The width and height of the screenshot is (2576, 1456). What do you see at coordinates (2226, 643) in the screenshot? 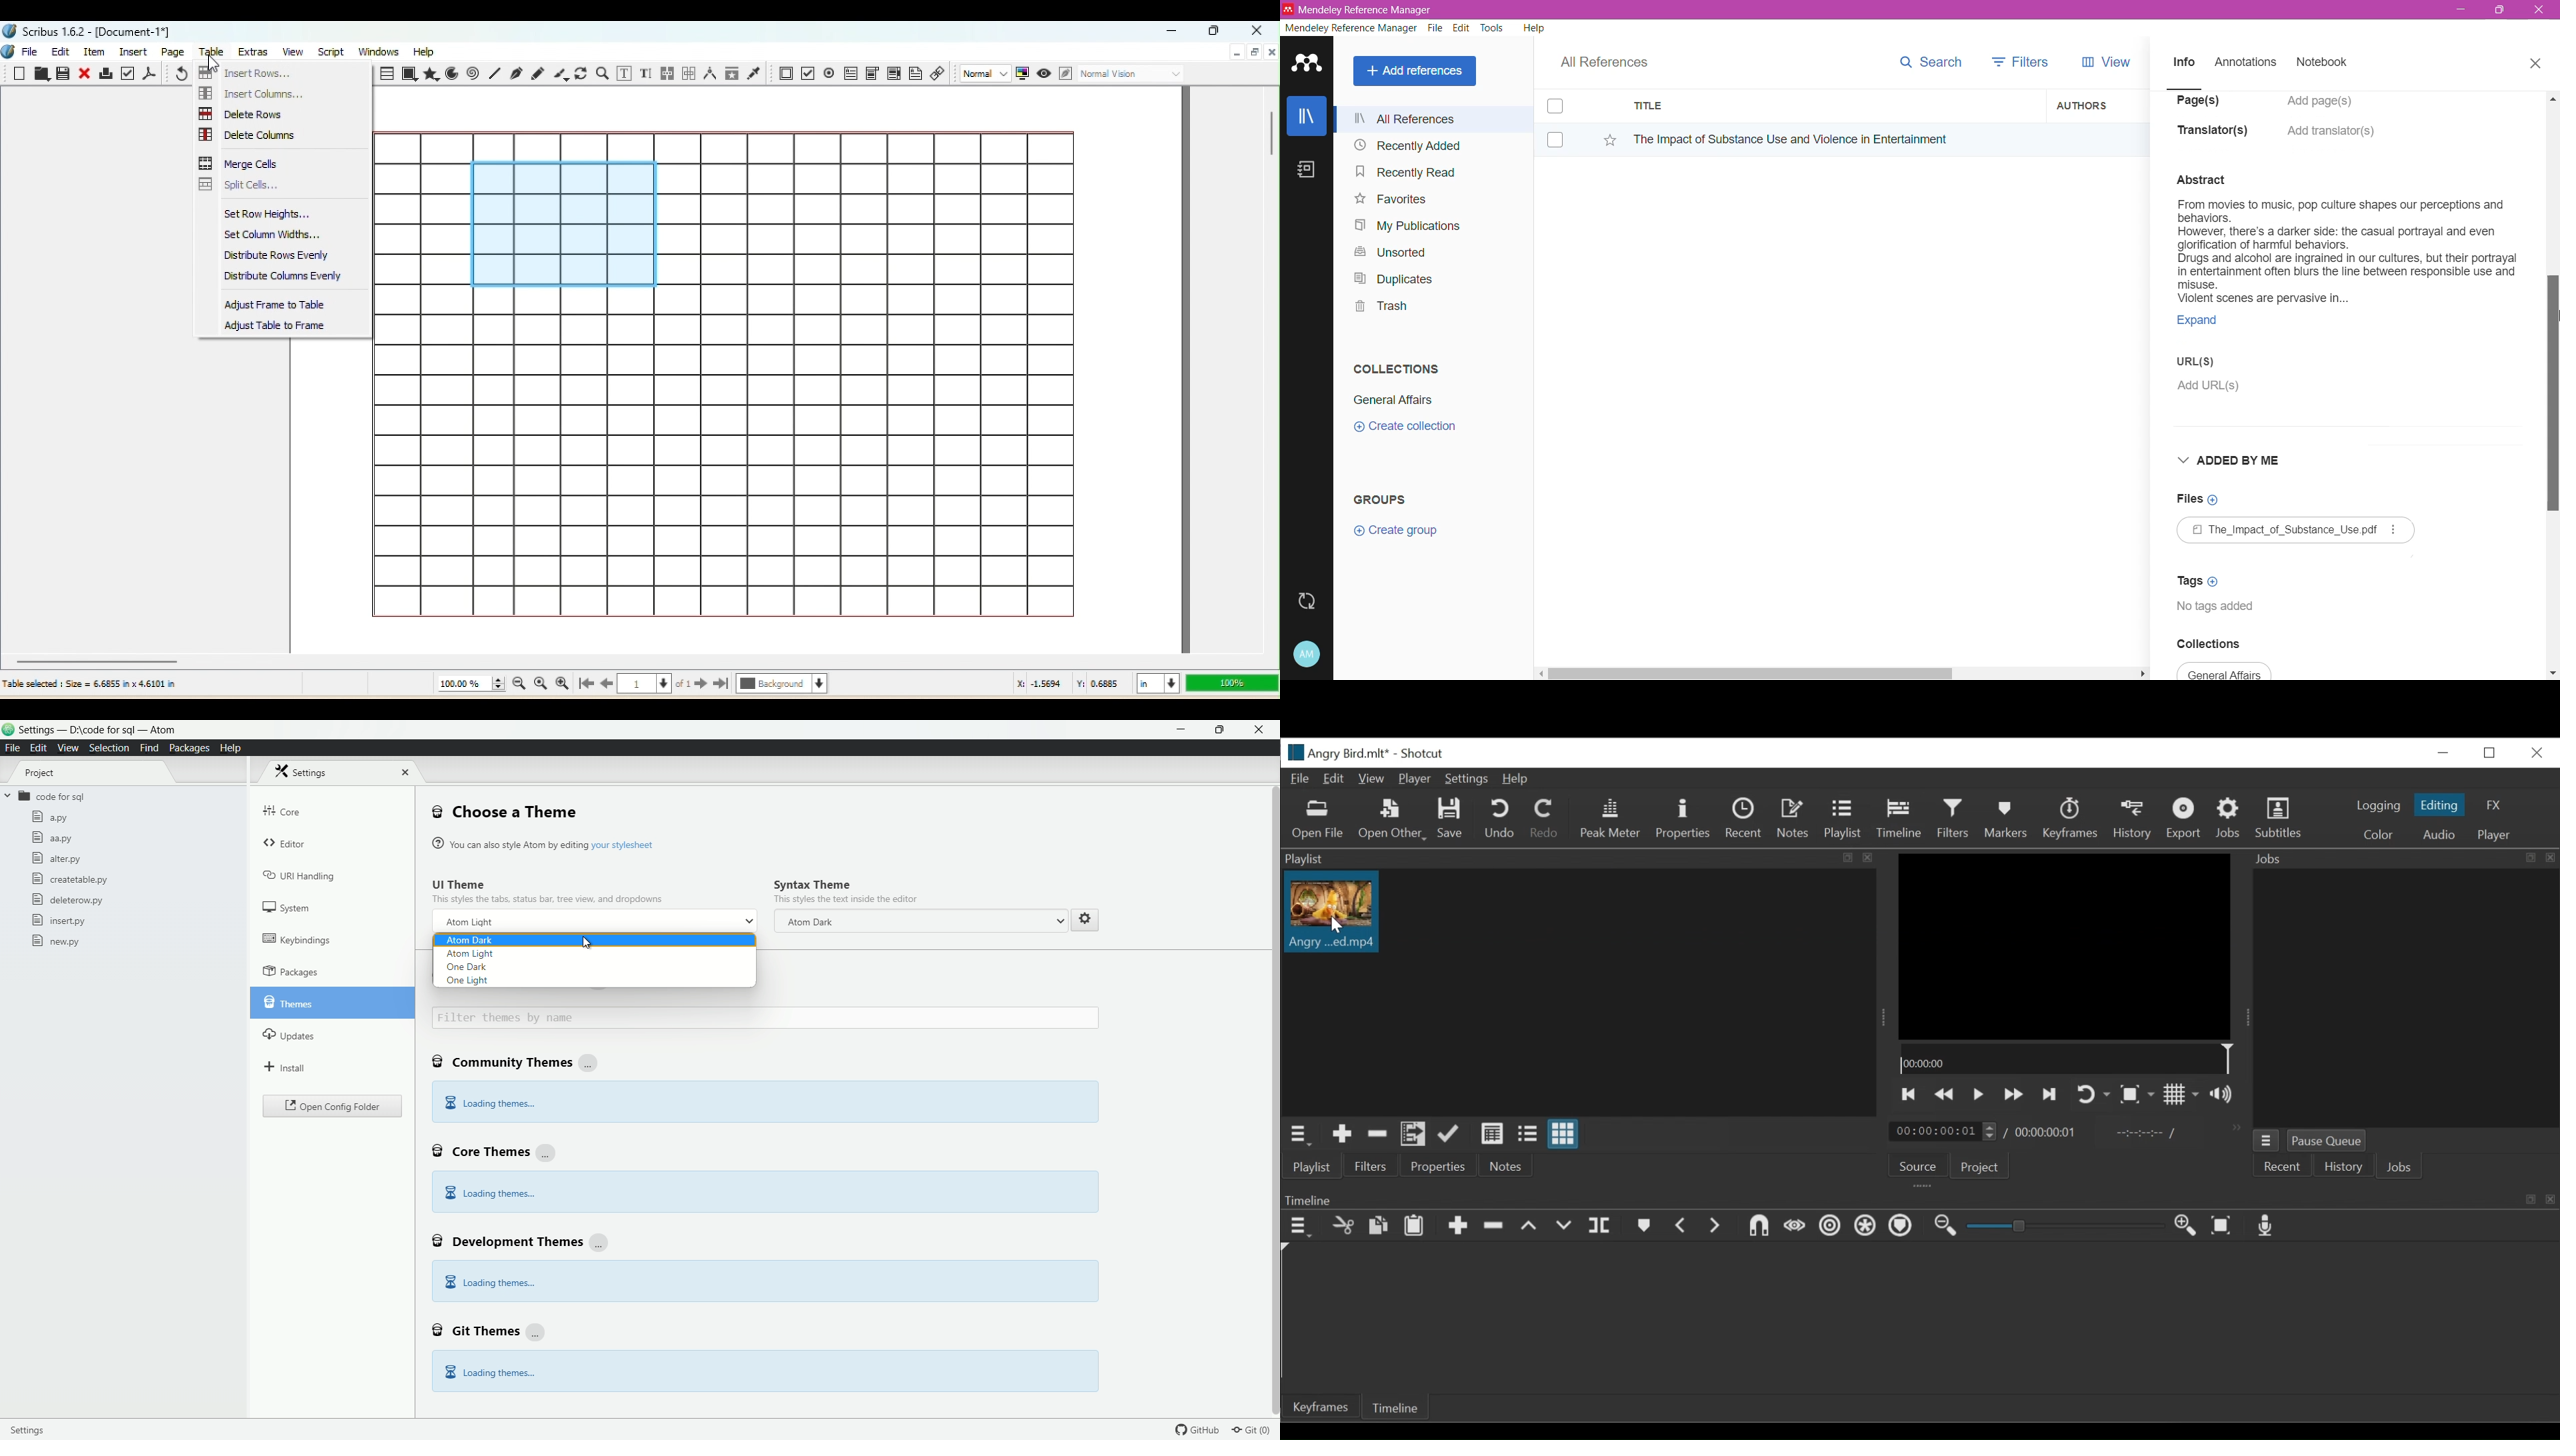
I see `Collections` at bounding box center [2226, 643].